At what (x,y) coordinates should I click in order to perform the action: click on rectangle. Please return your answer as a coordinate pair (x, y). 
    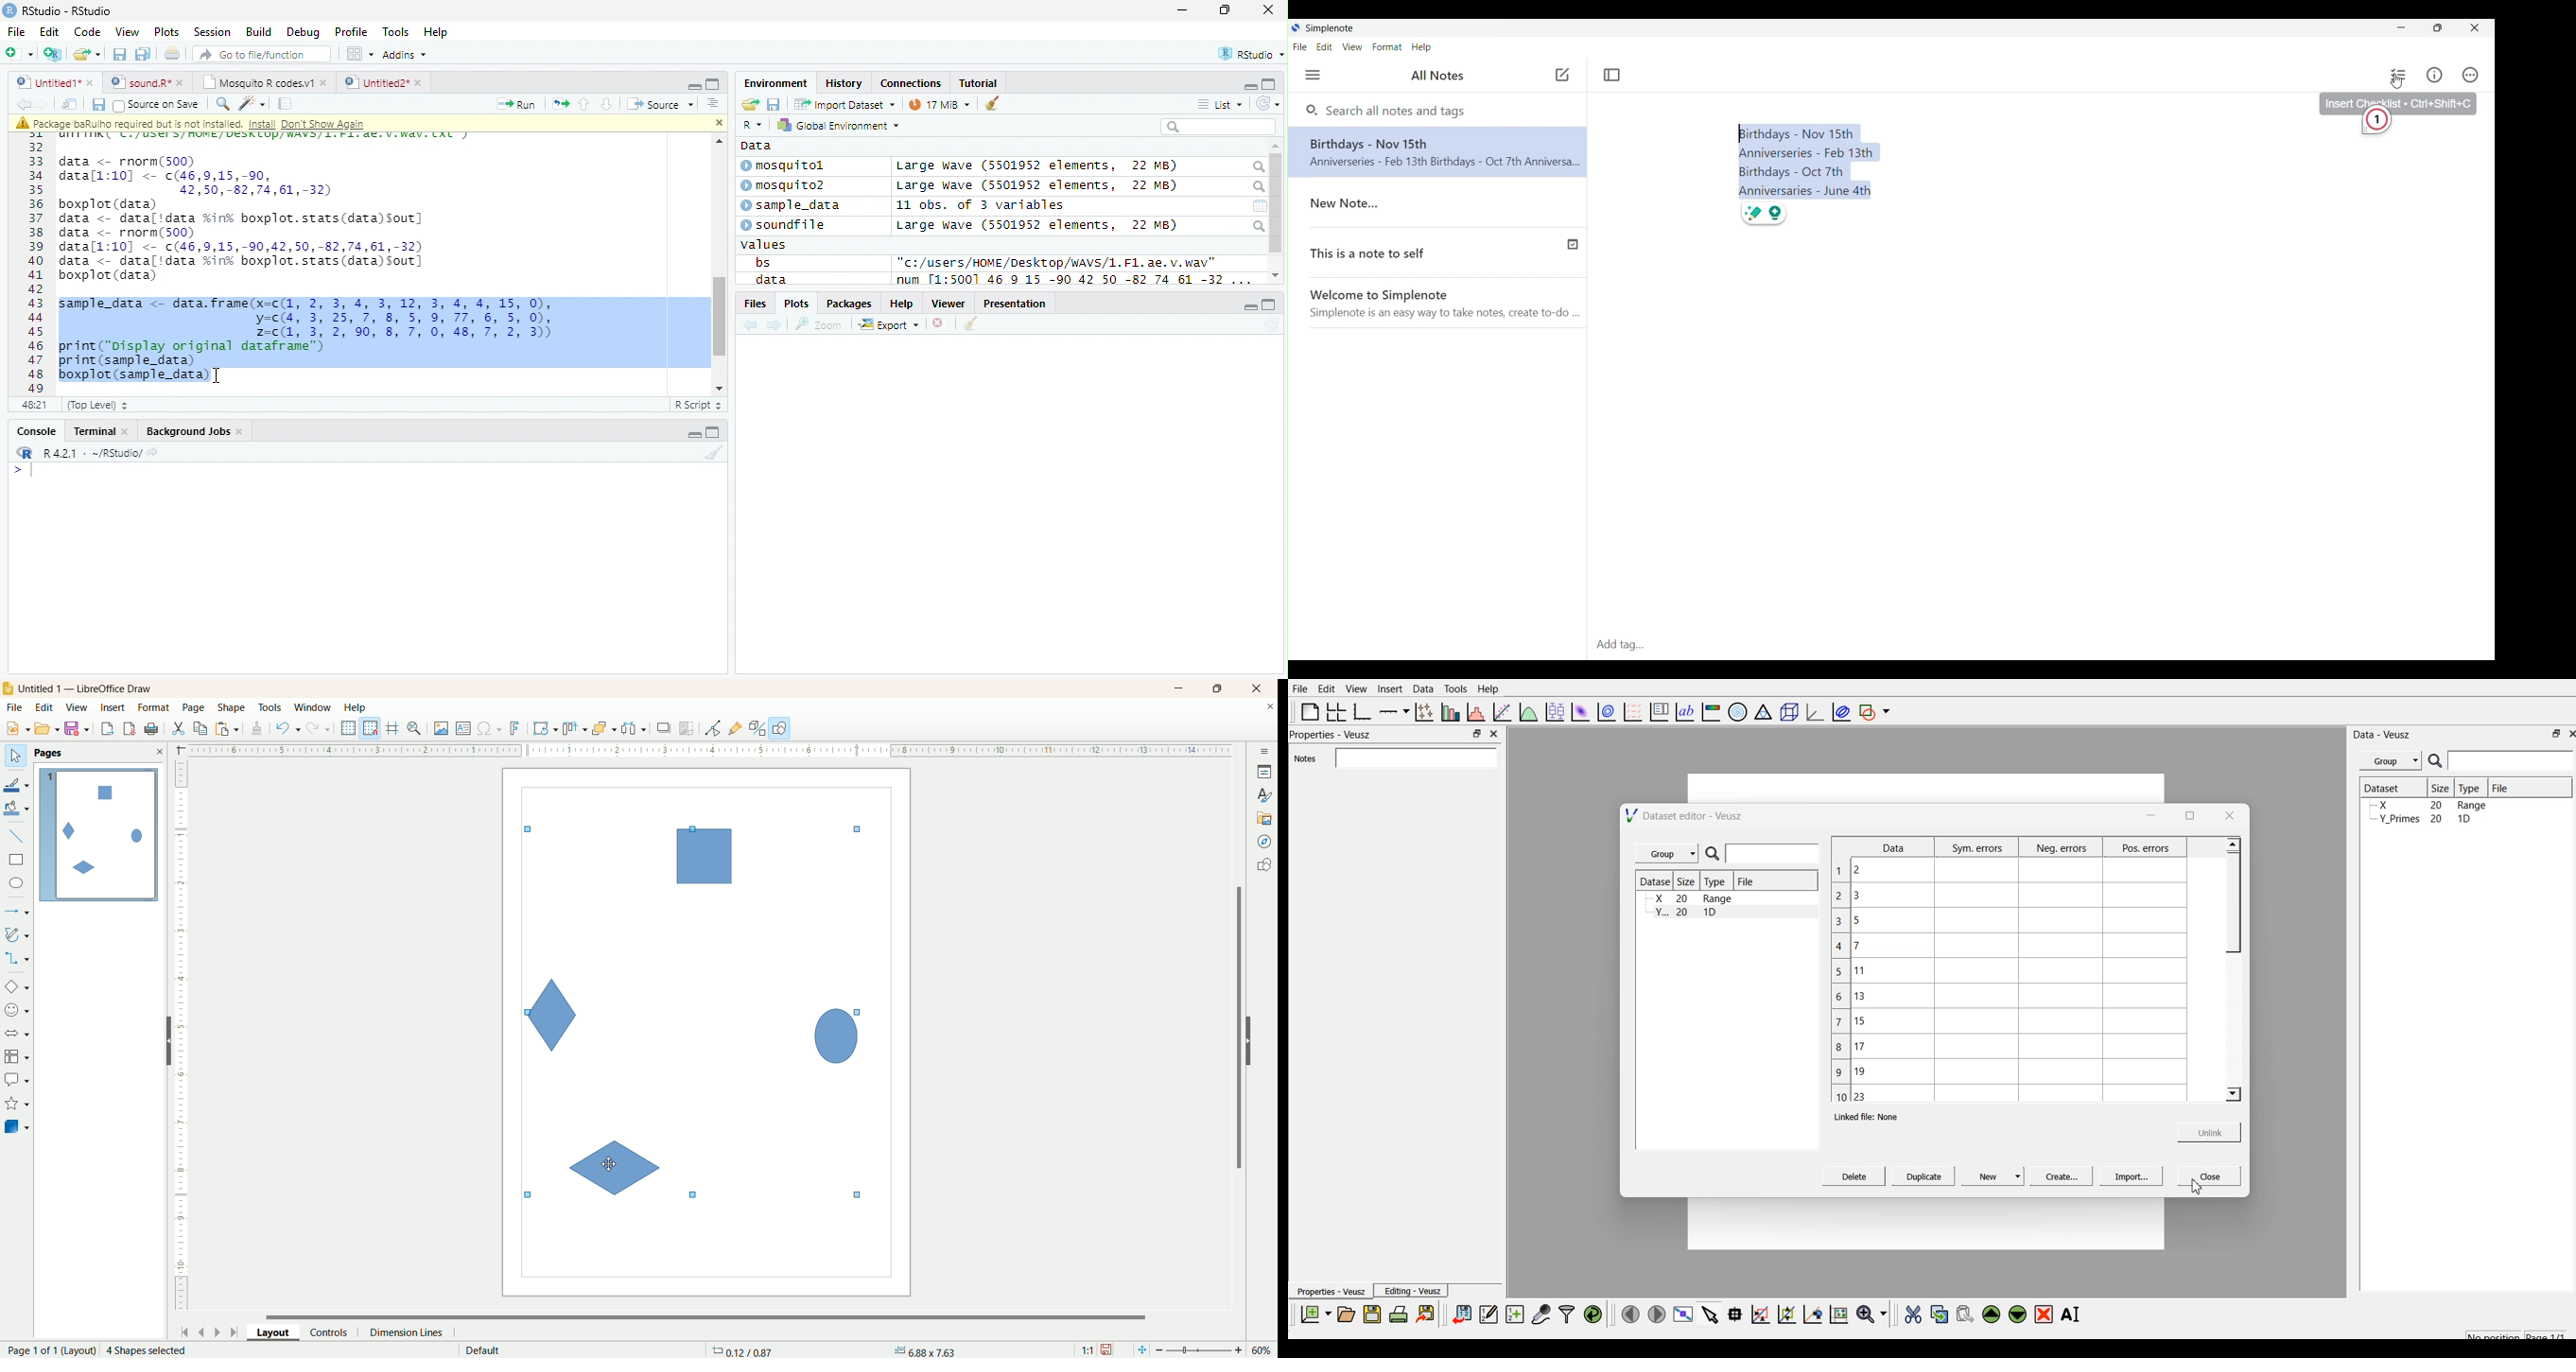
    Looking at the image, I should click on (18, 860).